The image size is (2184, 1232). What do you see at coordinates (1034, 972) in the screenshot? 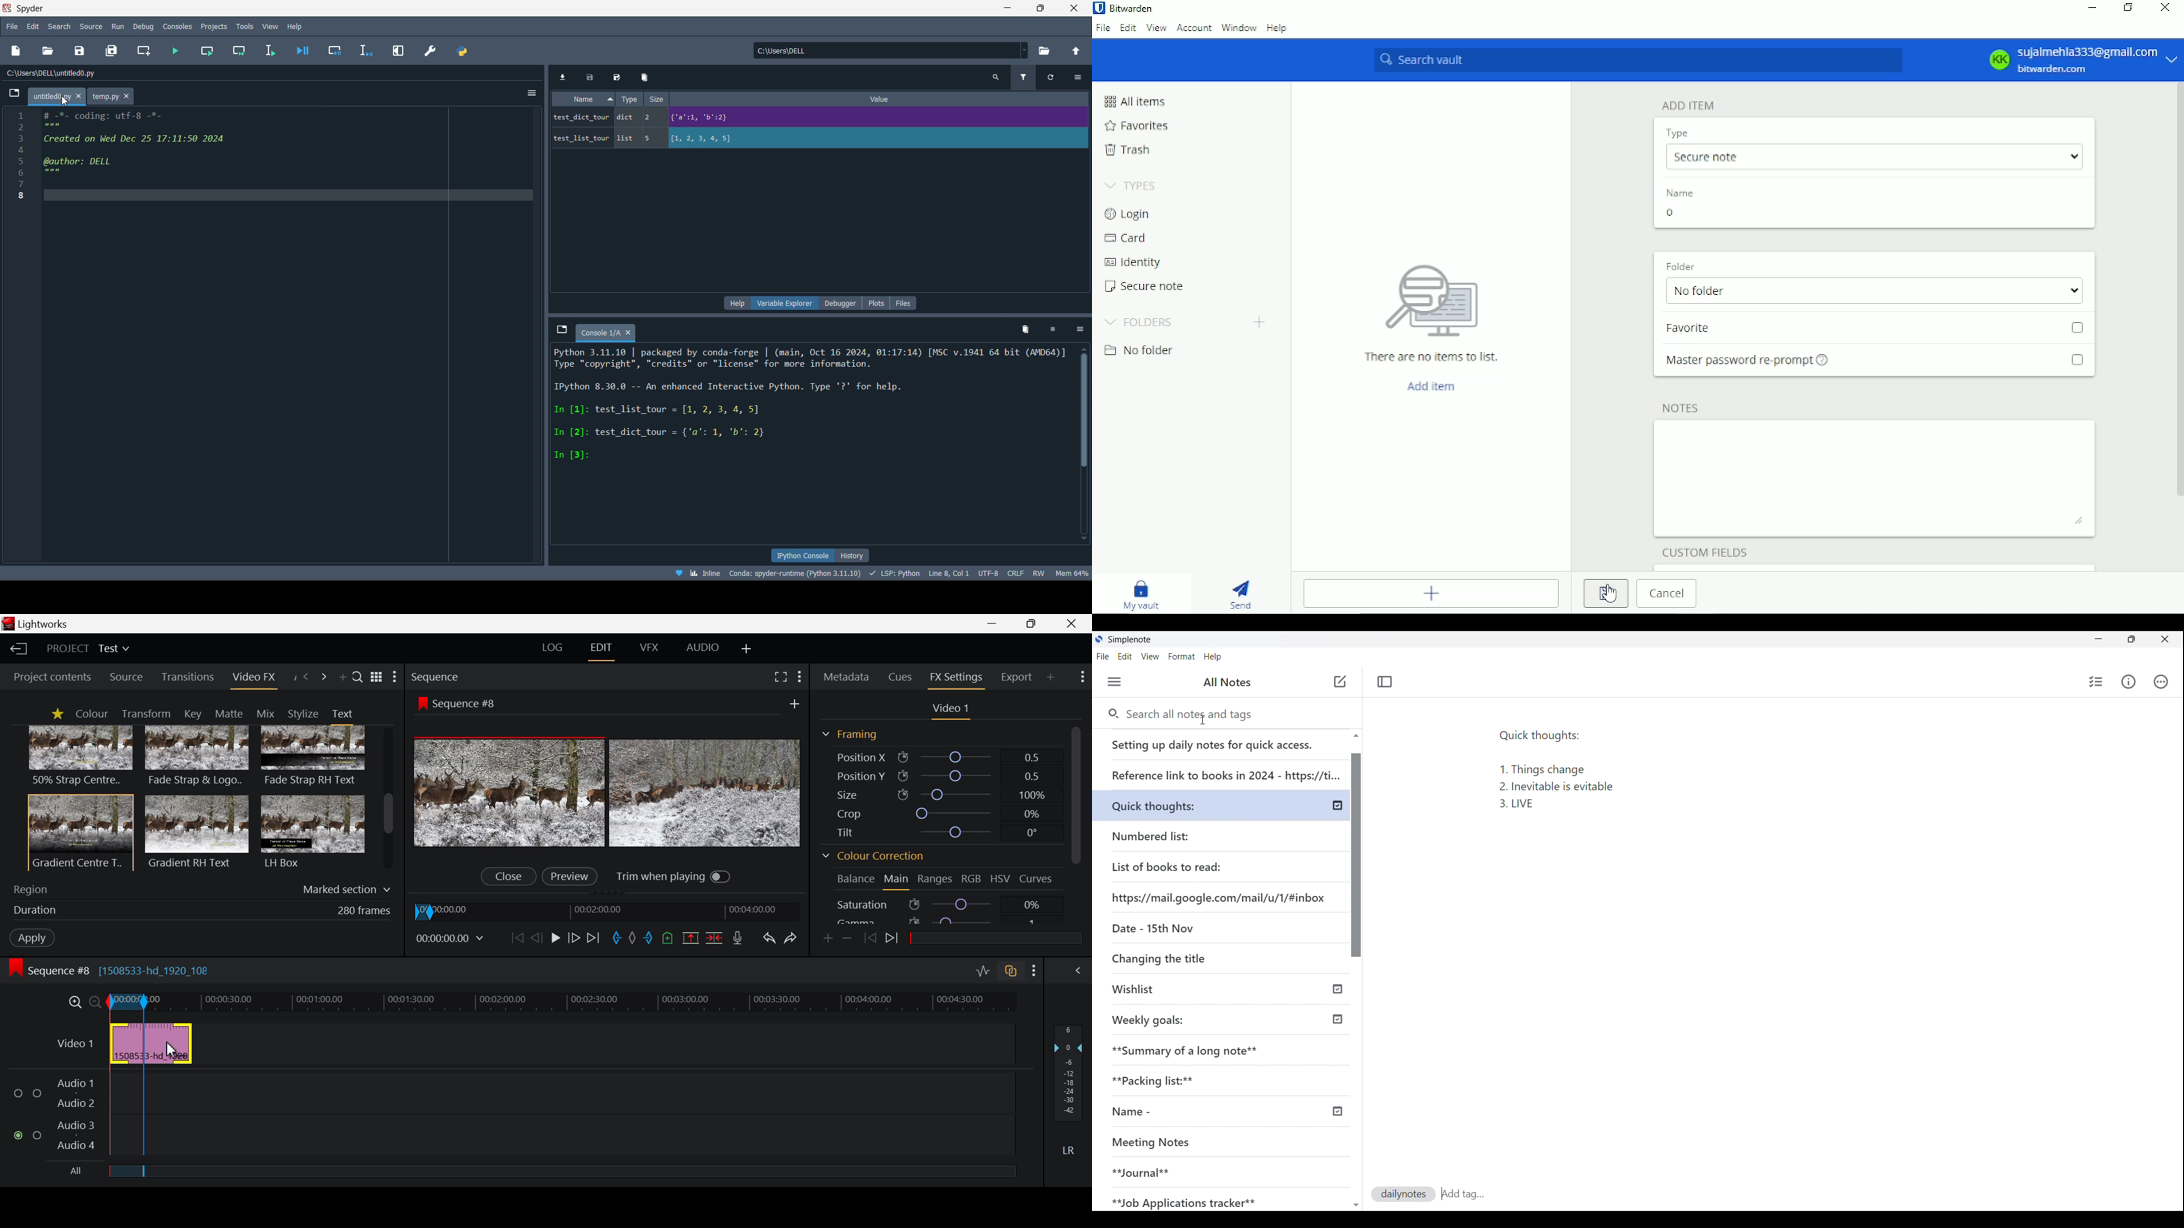
I see `Settings` at bounding box center [1034, 972].